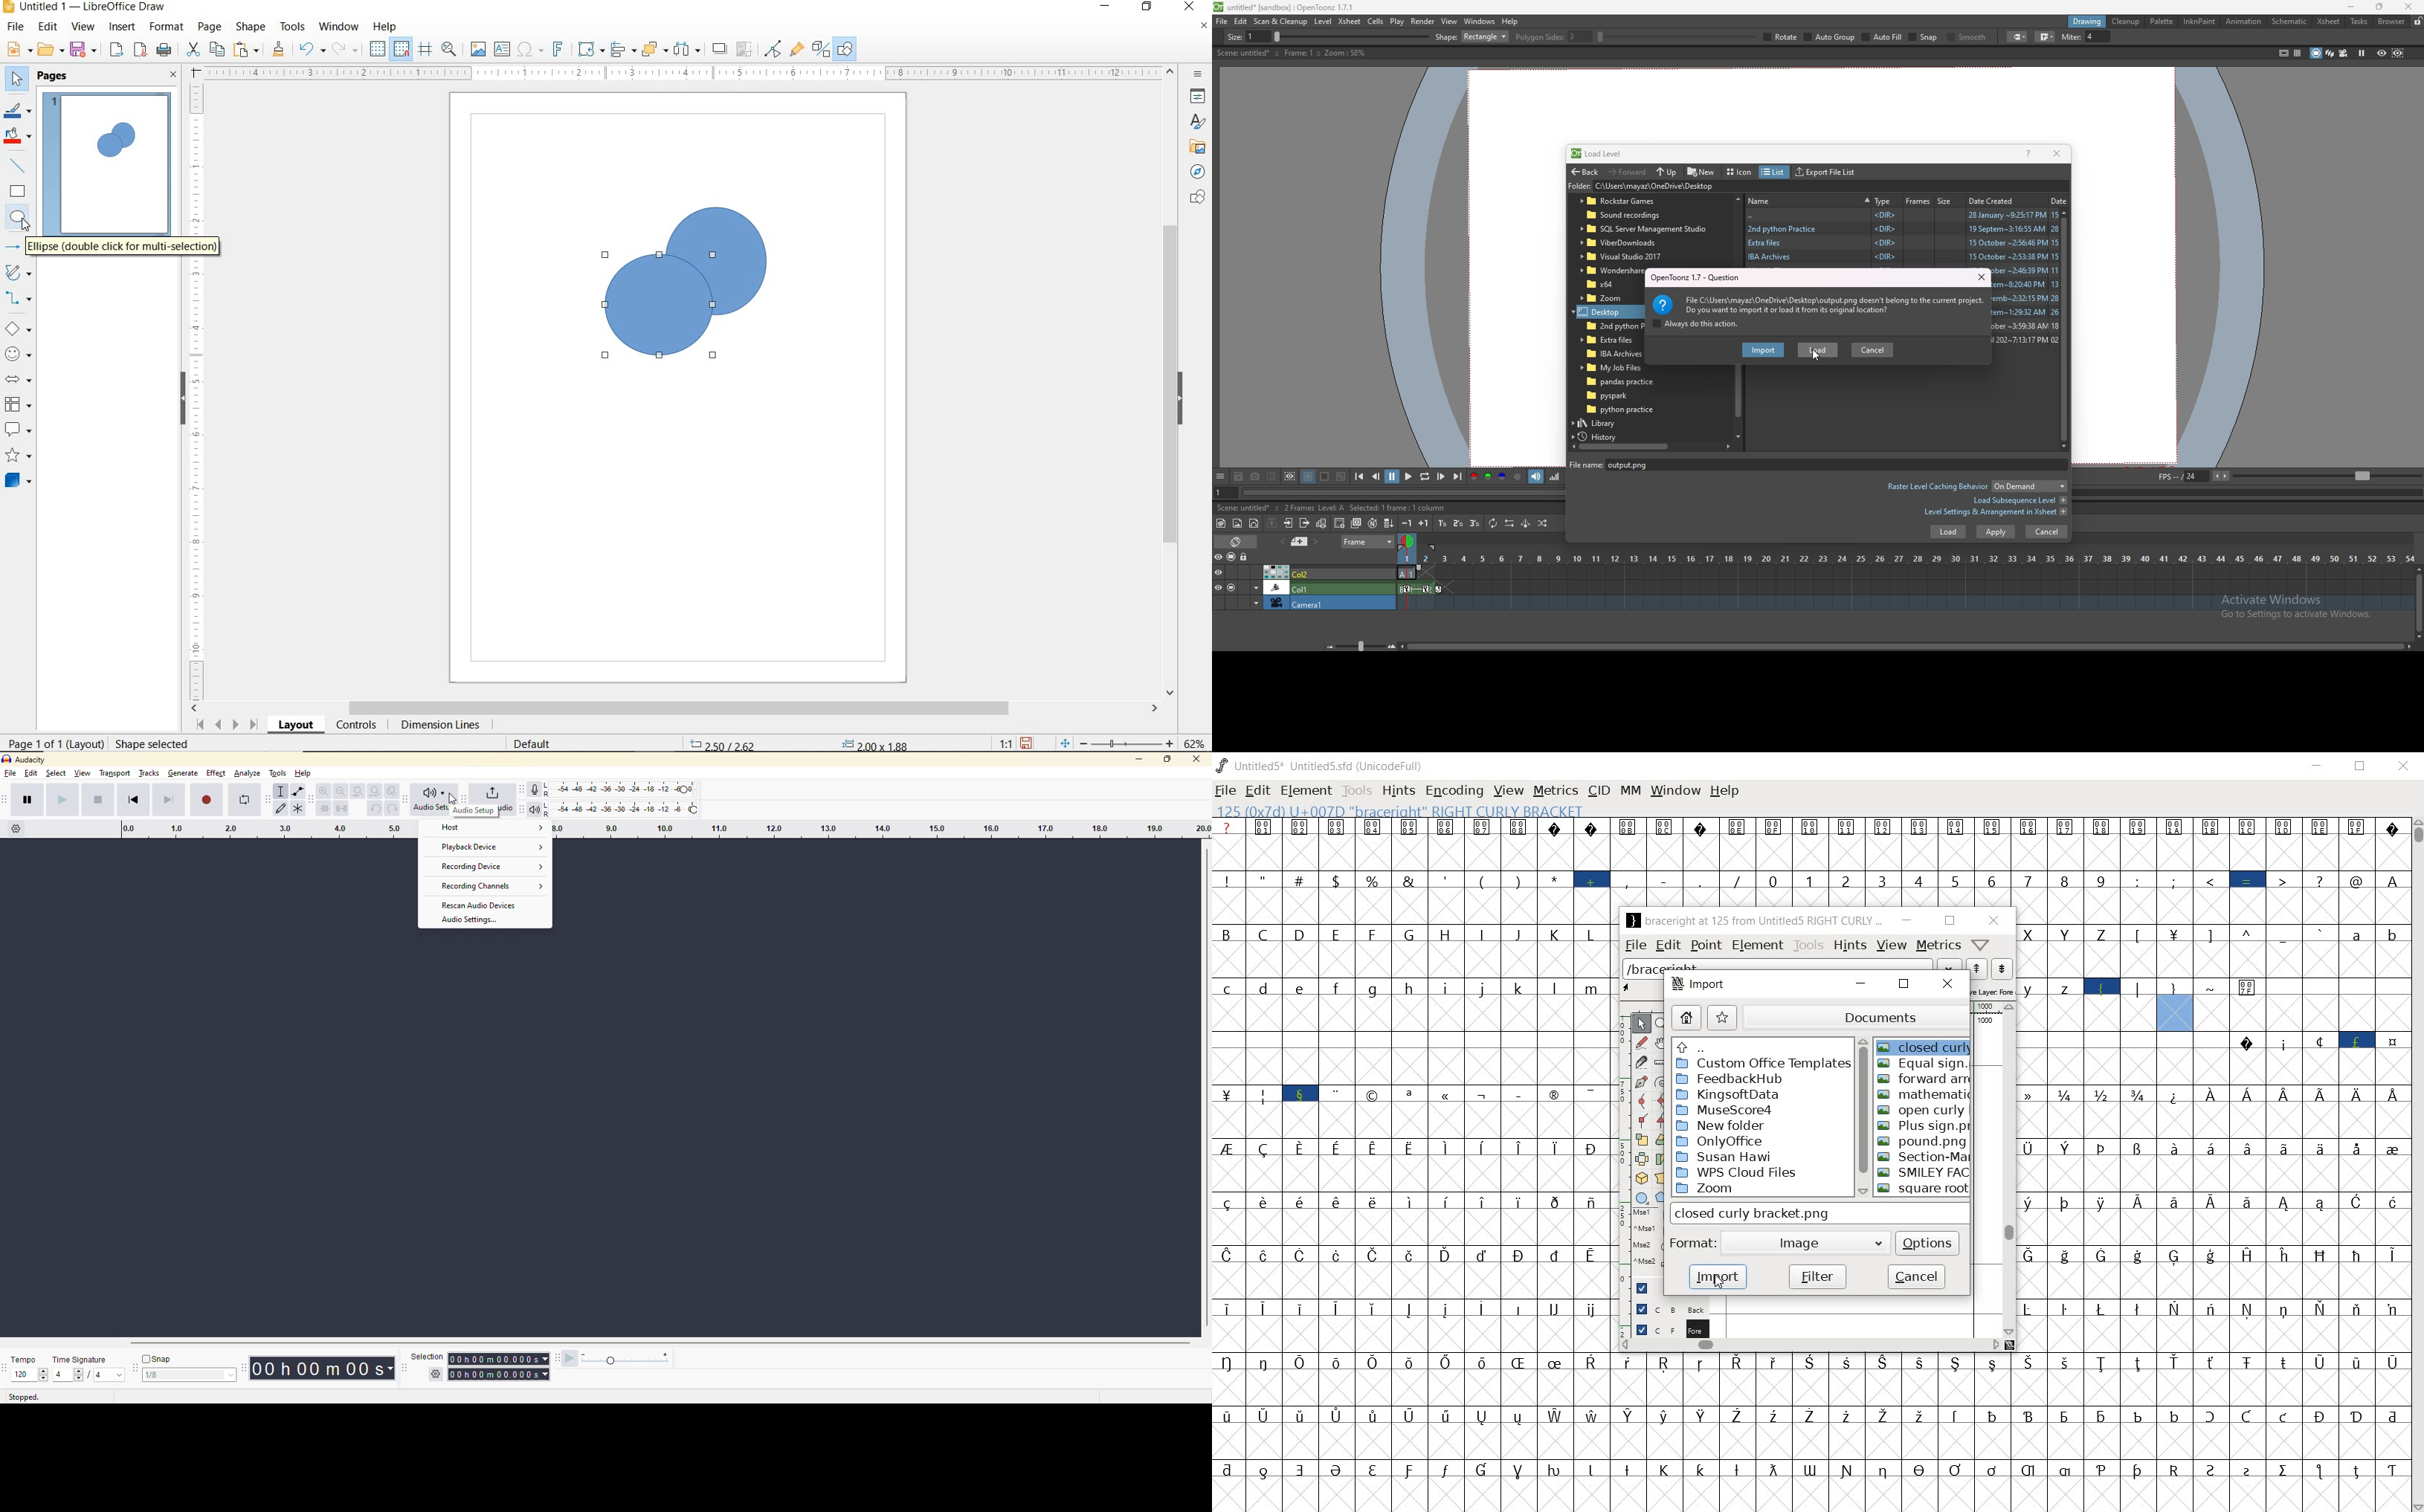 This screenshot has width=2436, height=1512. What do you see at coordinates (1663, 1307) in the screenshot?
I see `background` at bounding box center [1663, 1307].